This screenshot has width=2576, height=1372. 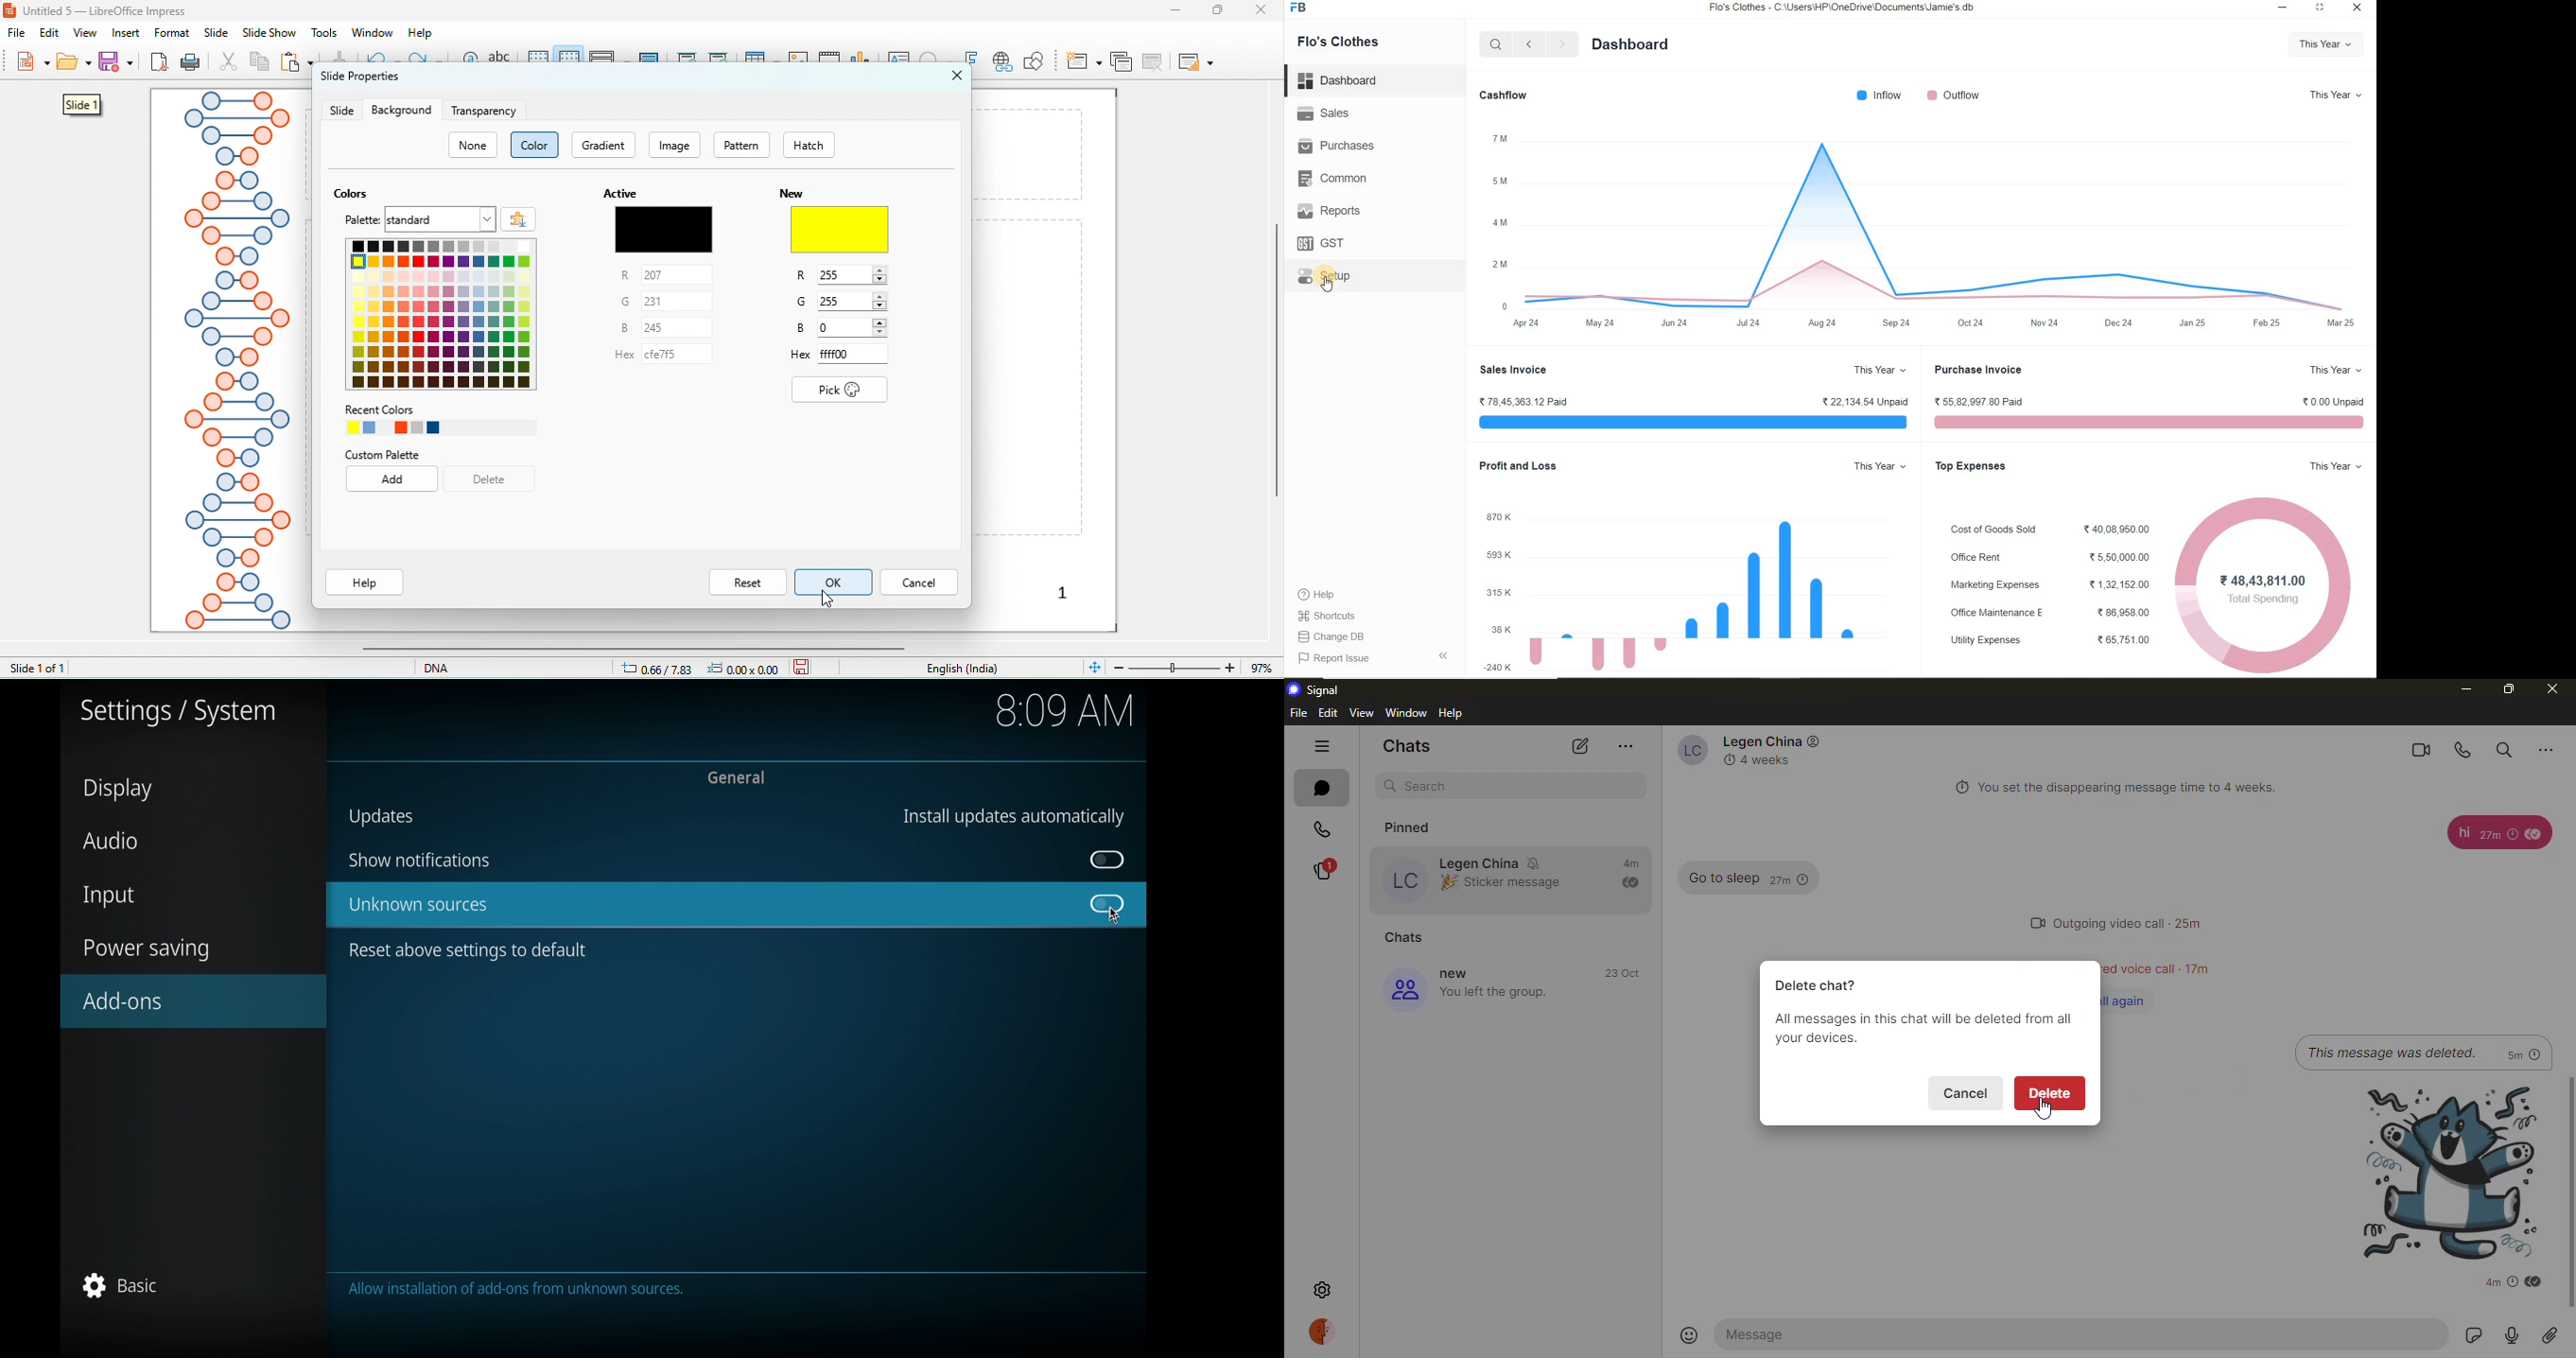 What do you see at coordinates (1788, 879) in the screenshot?
I see `time` at bounding box center [1788, 879].